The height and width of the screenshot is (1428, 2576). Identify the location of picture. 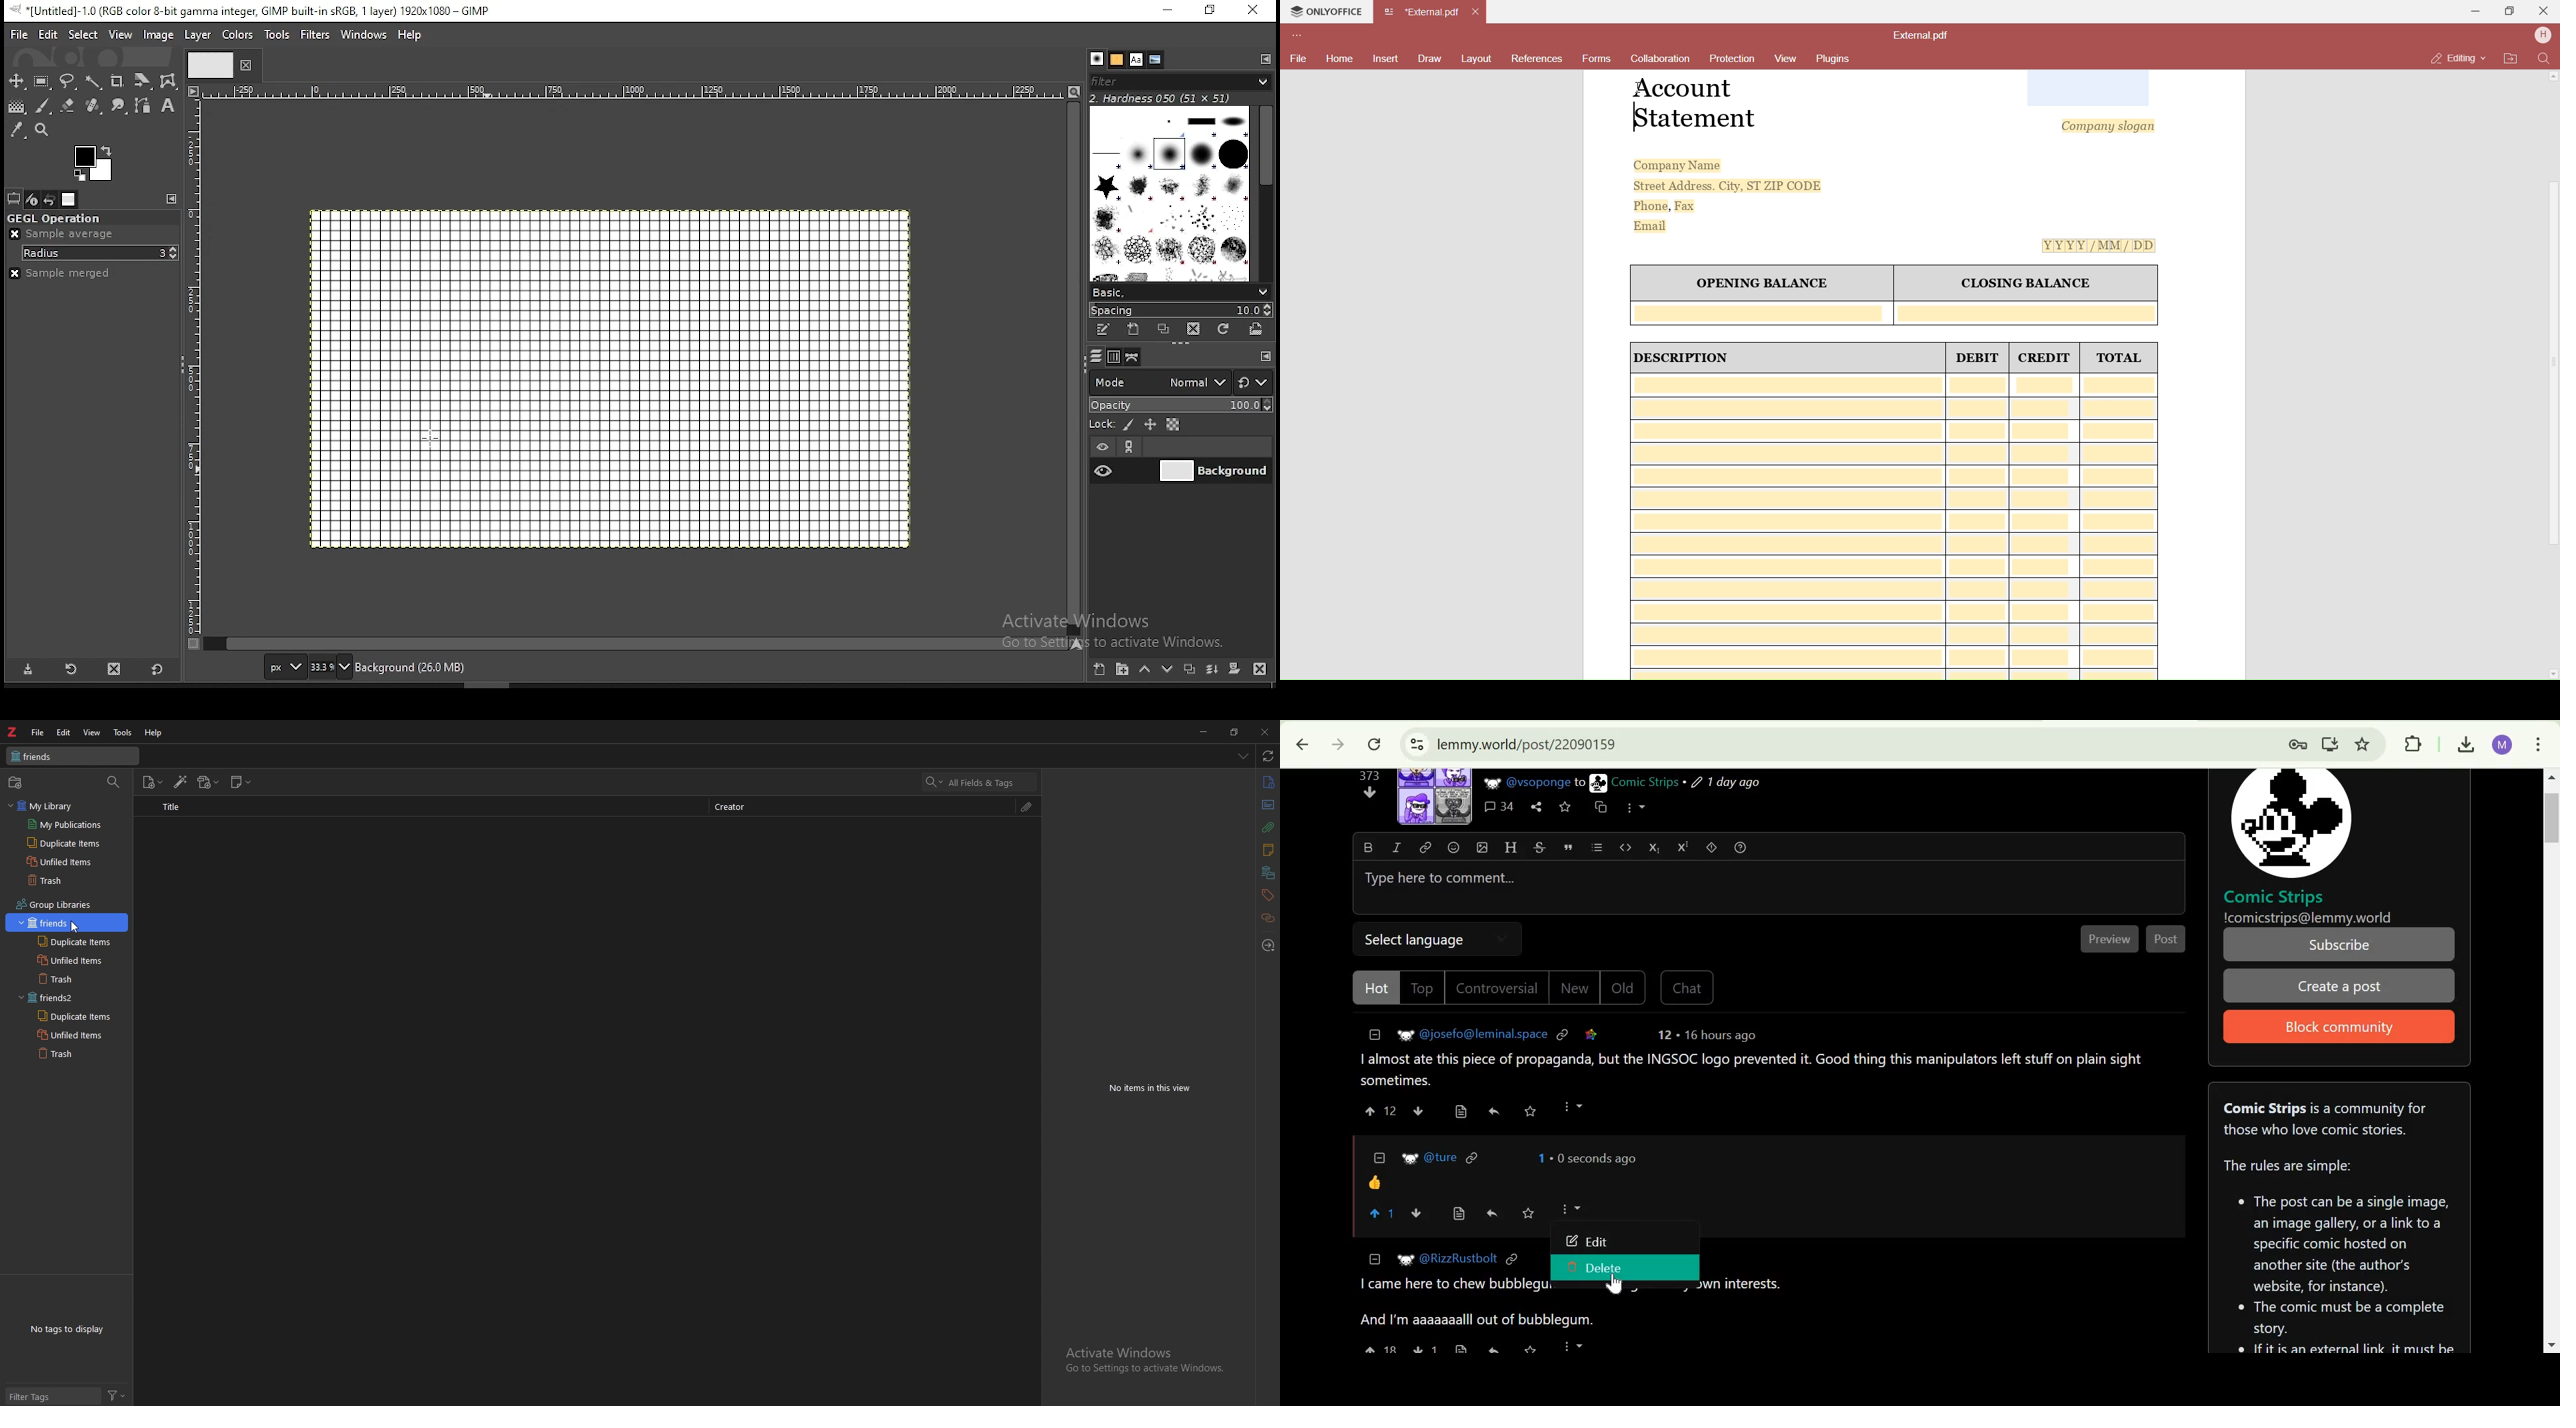
(1599, 783).